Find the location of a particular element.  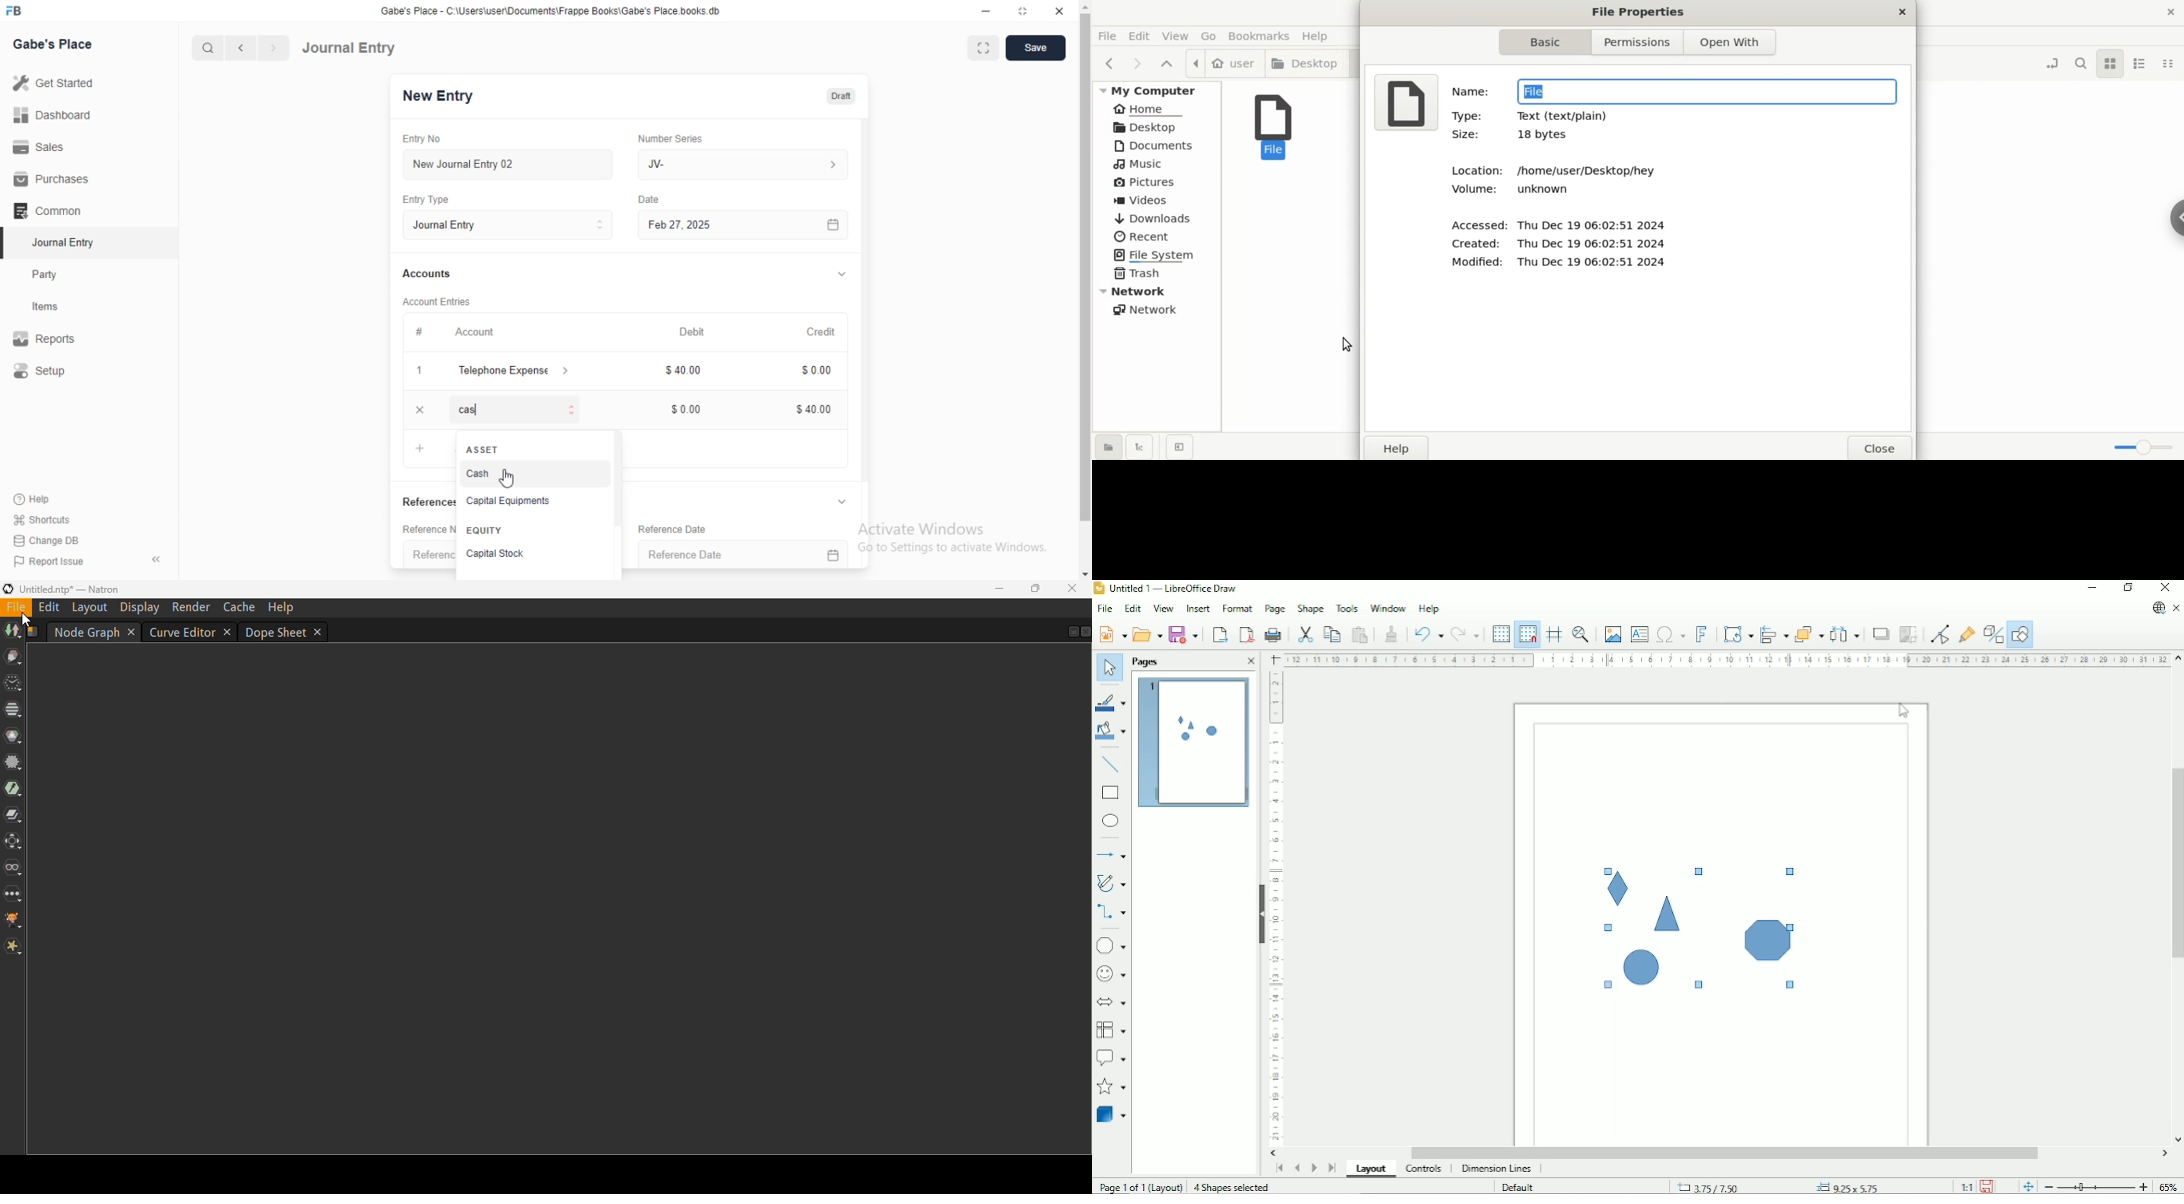

Entry Type is located at coordinates (433, 200).